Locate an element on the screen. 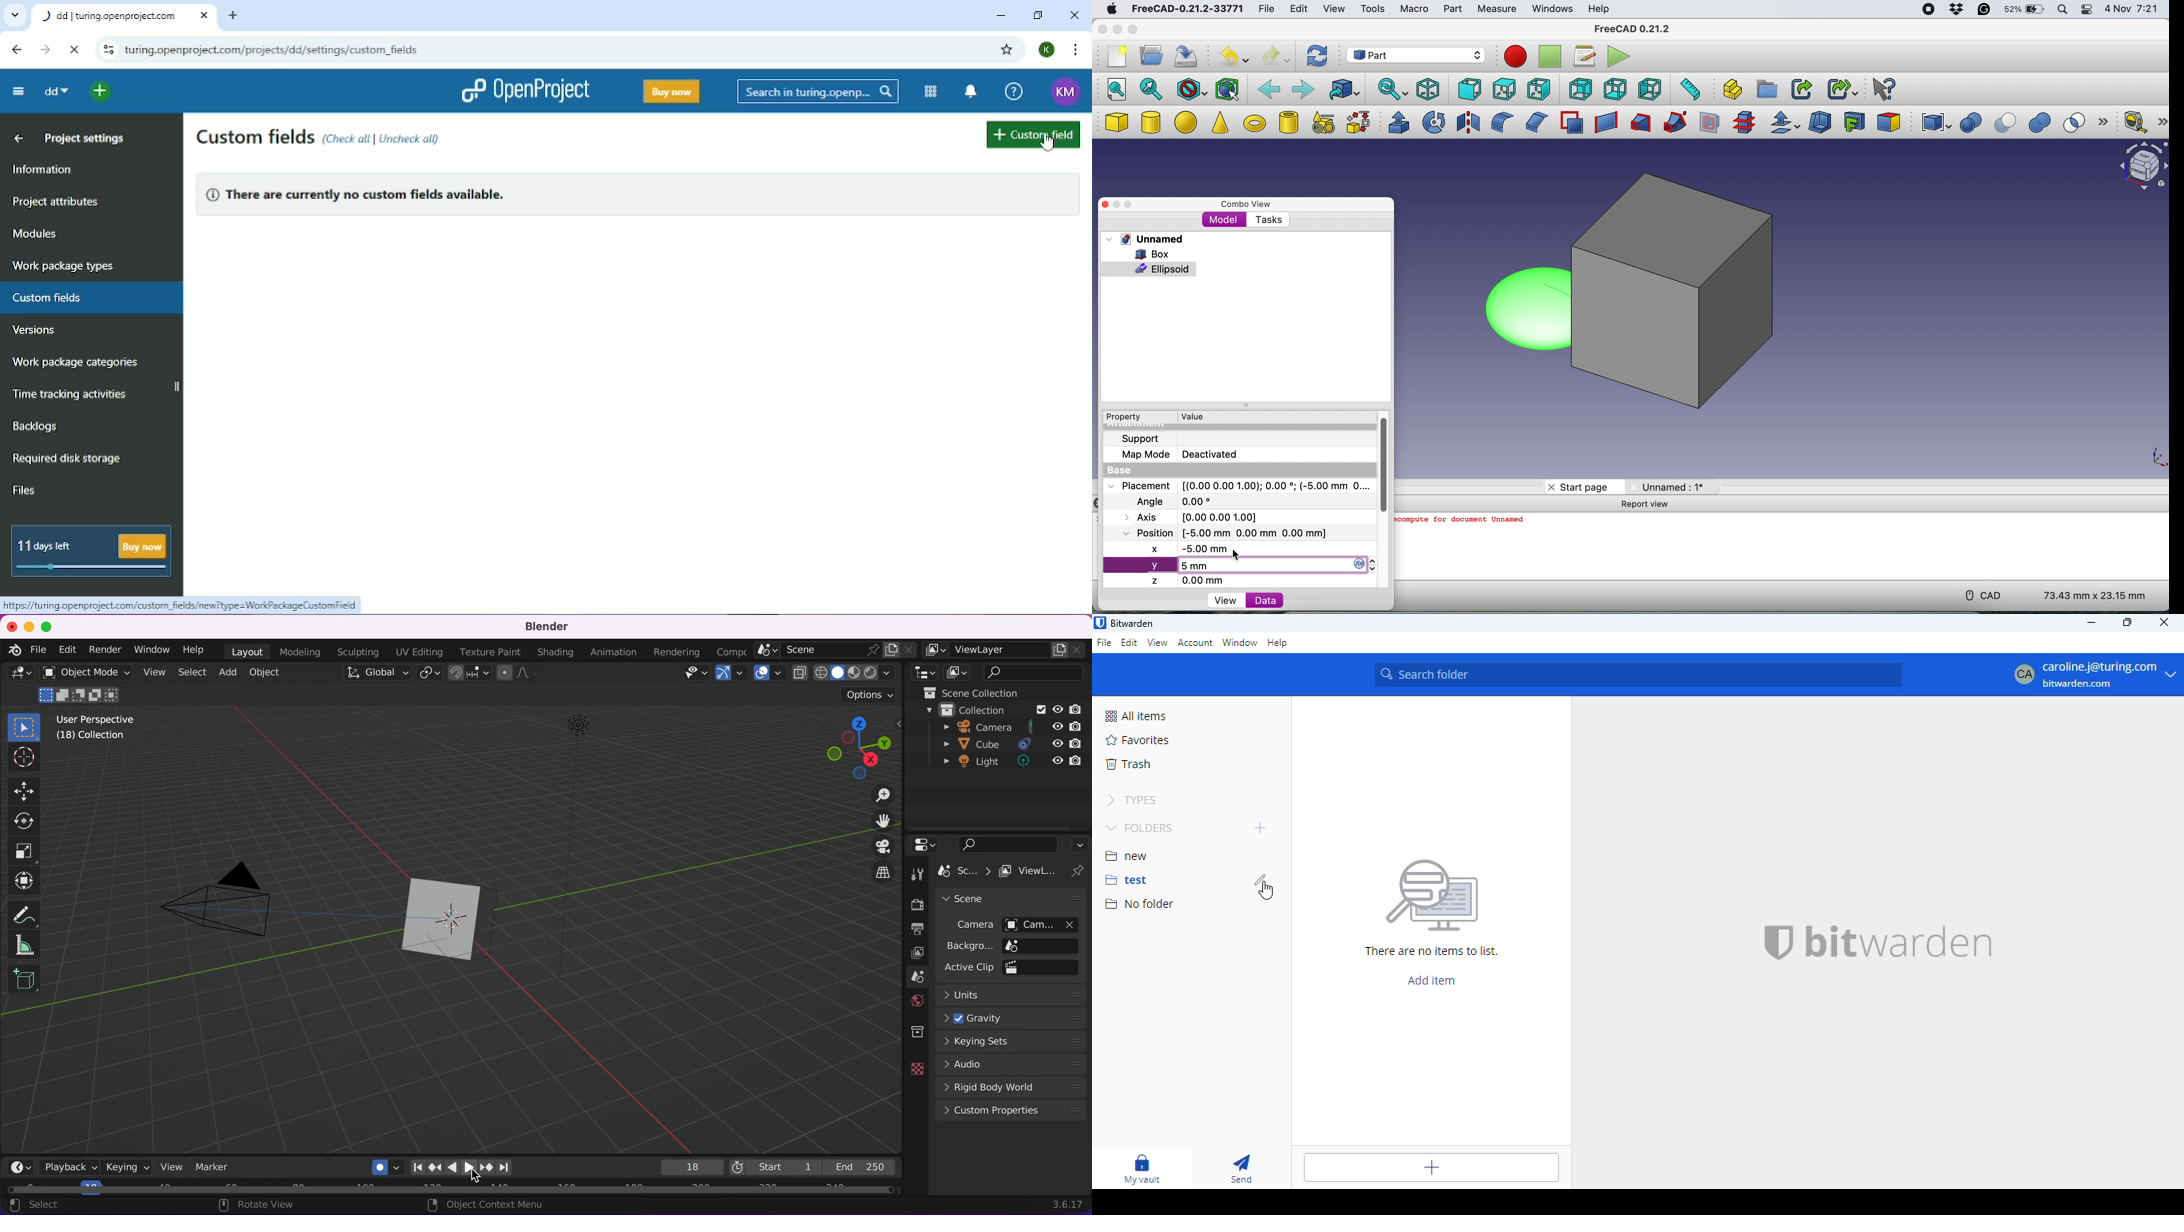 The width and height of the screenshot is (2184, 1232). extrude is located at coordinates (1396, 122).